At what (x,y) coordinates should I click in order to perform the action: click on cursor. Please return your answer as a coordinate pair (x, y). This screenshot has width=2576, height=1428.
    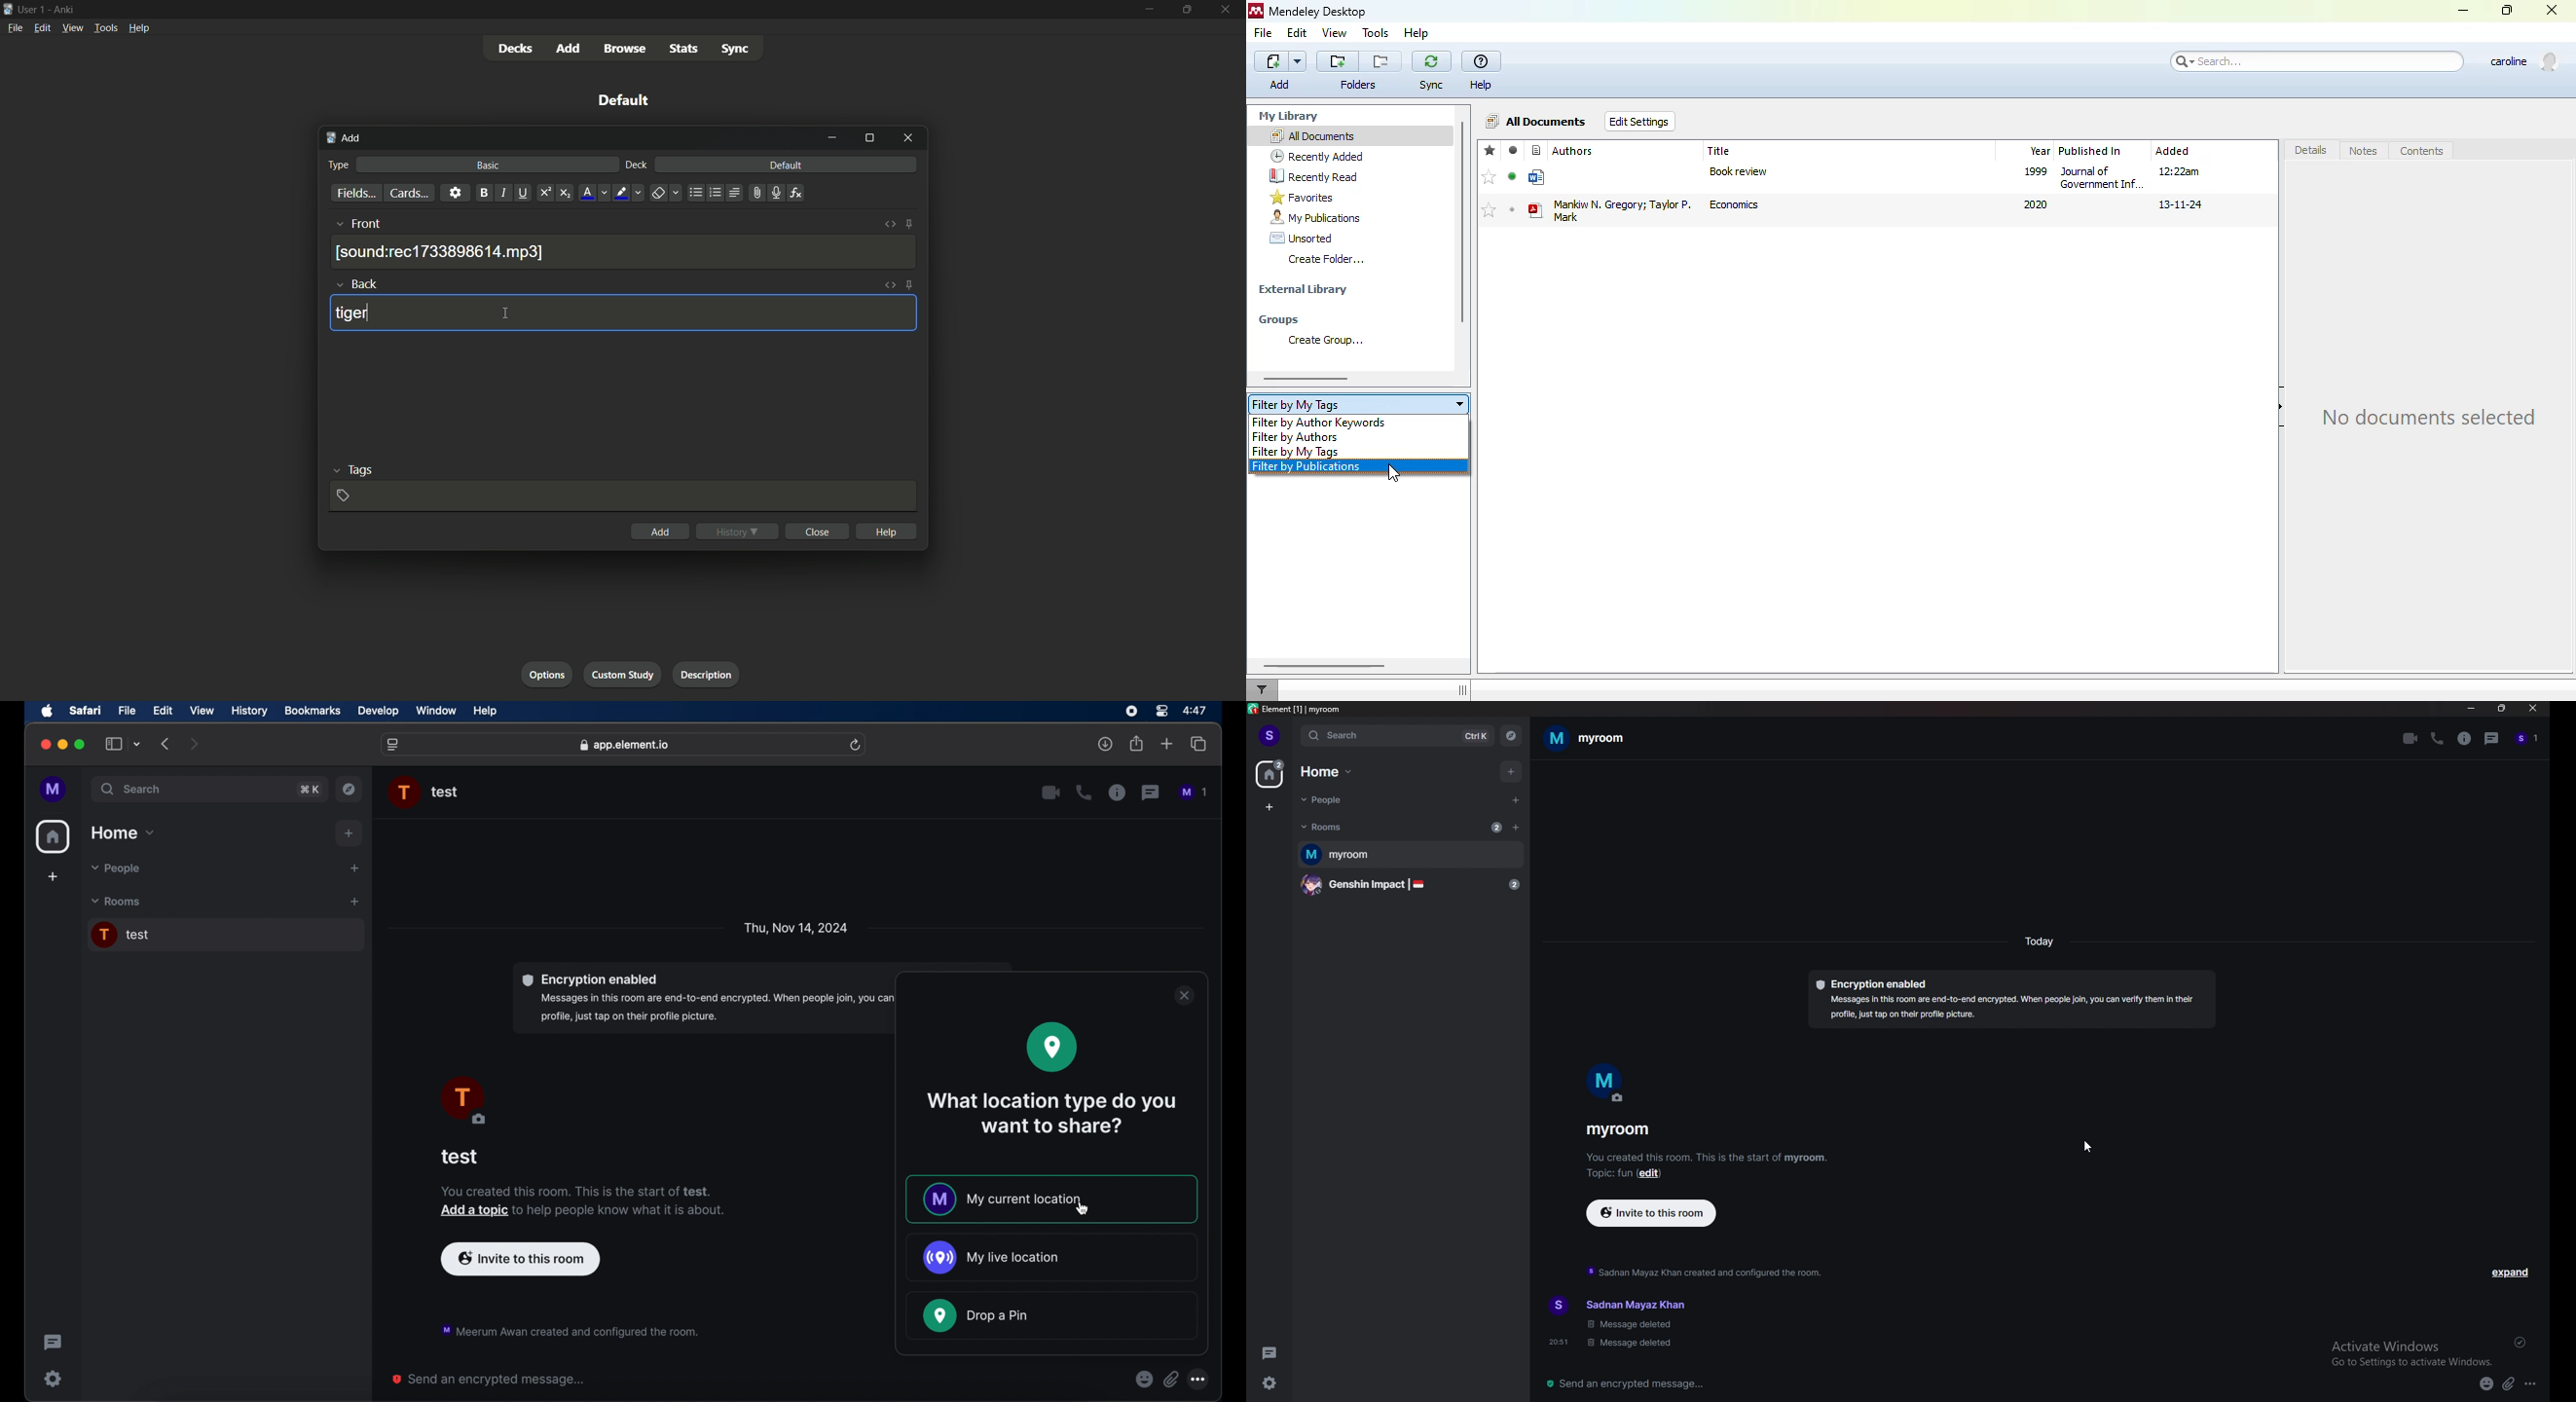
    Looking at the image, I should click on (506, 314).